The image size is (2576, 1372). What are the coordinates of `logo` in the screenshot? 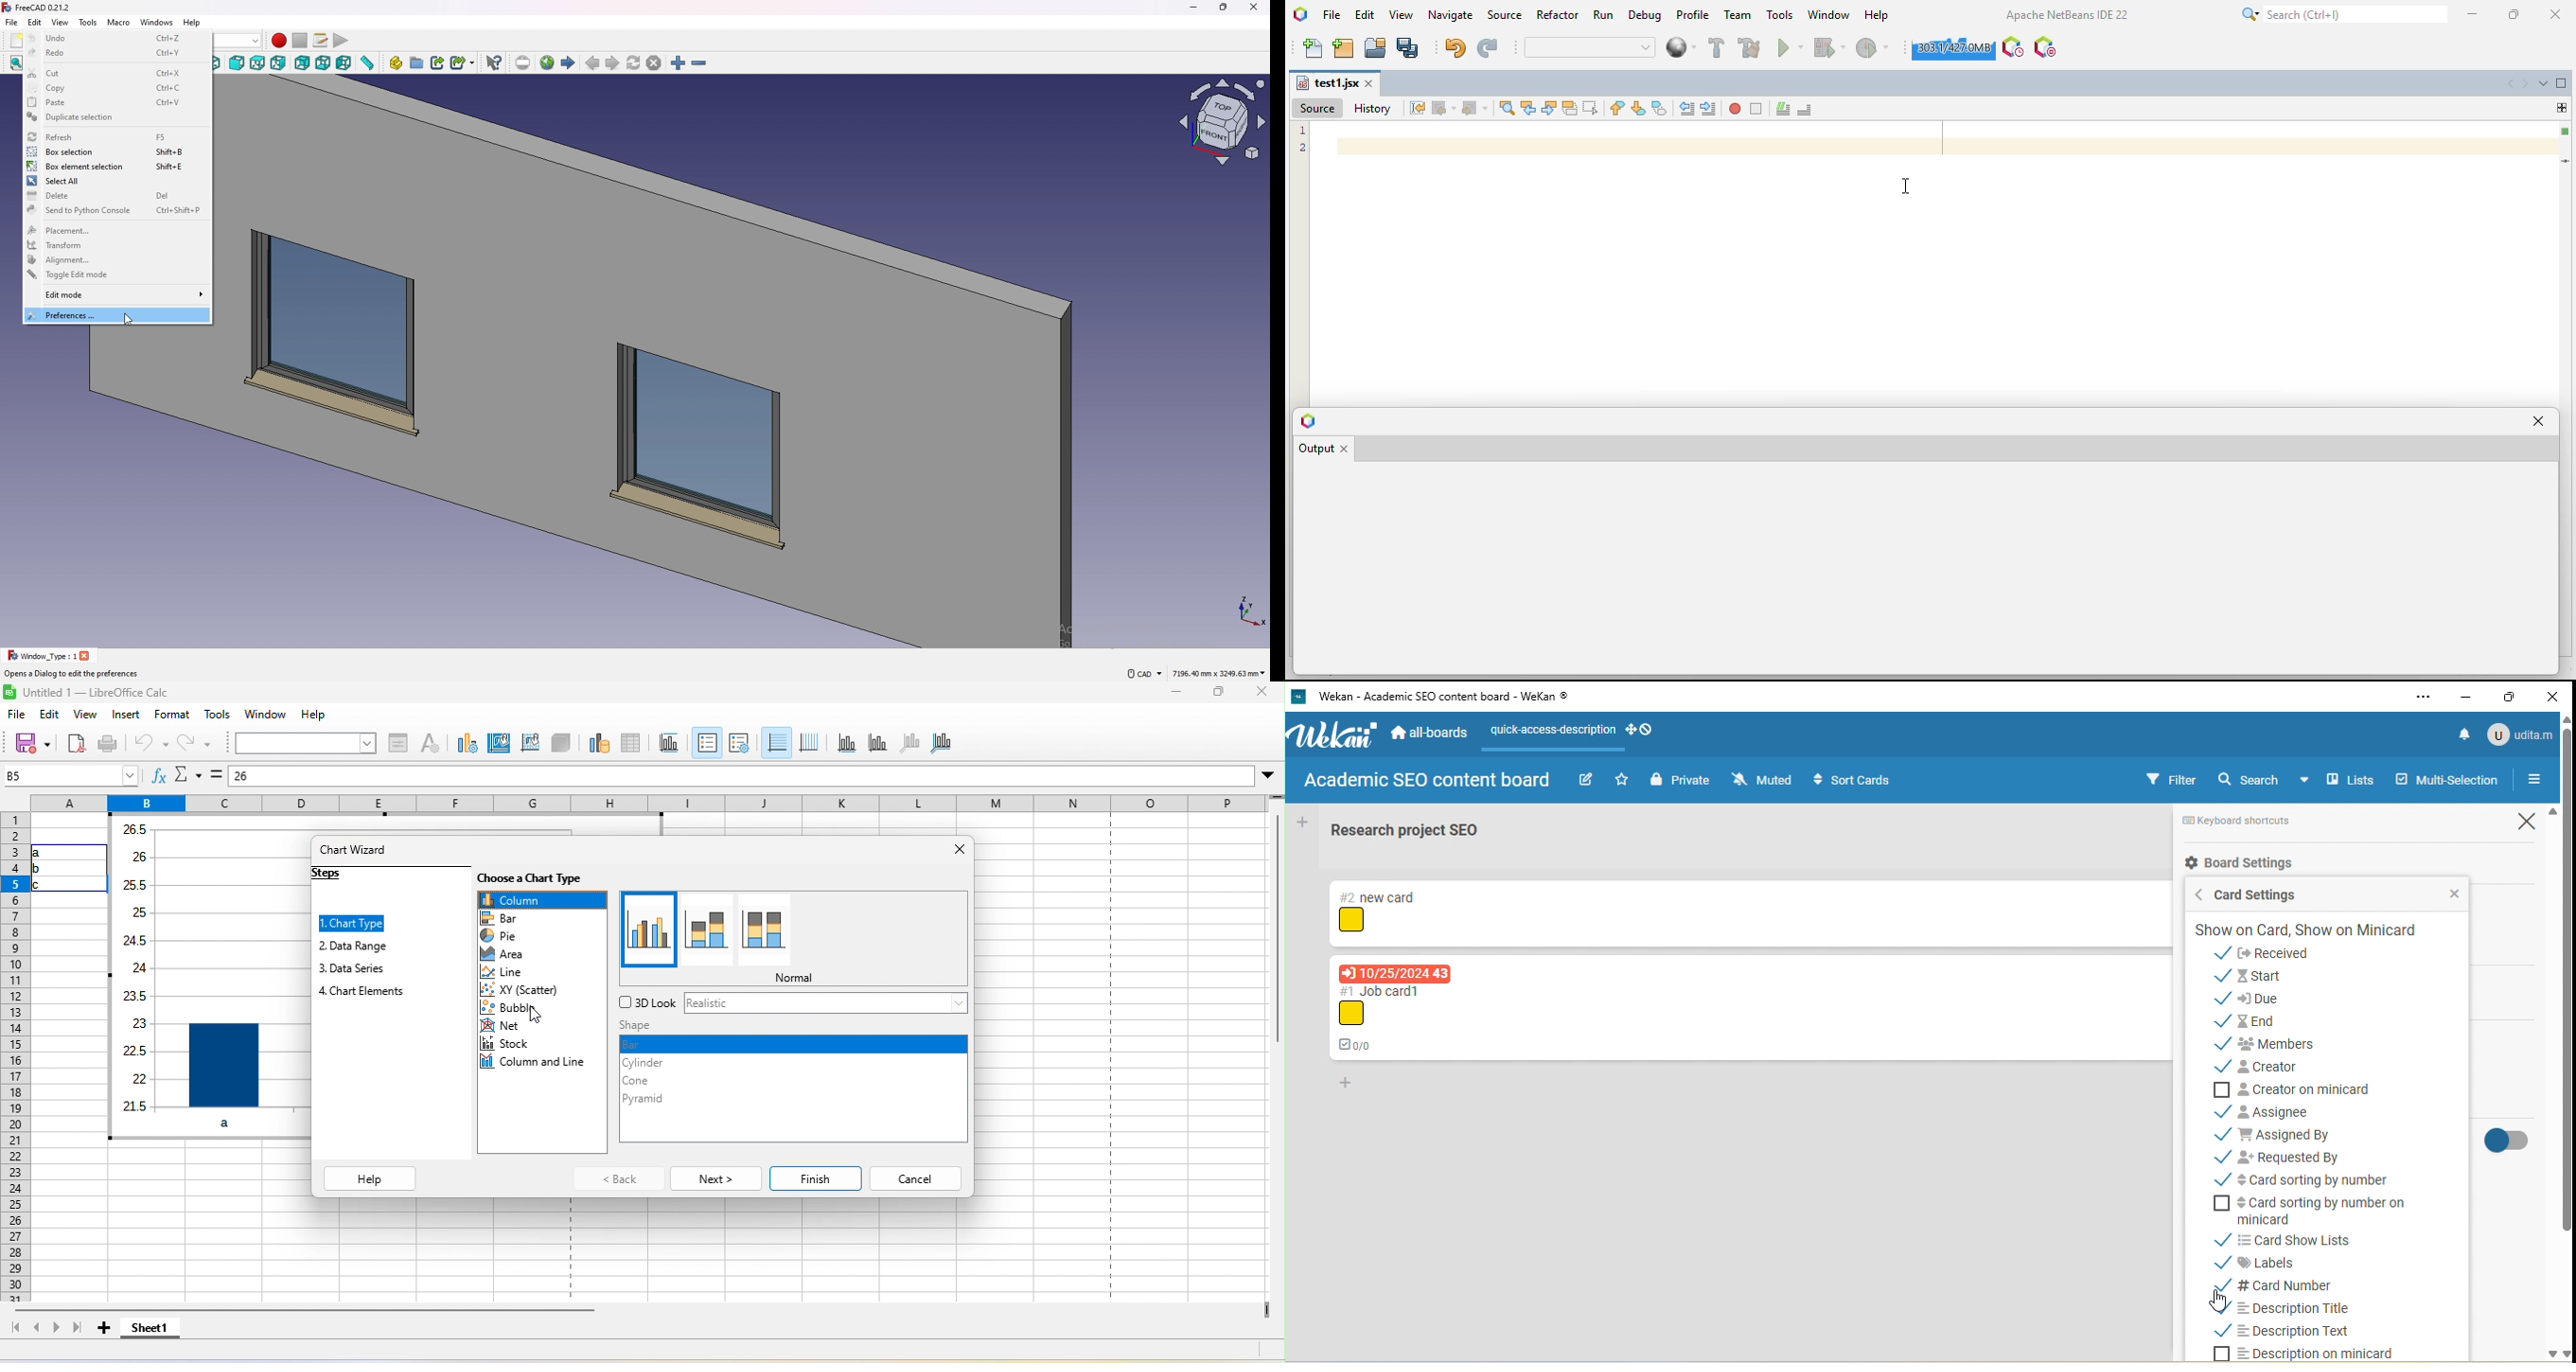 It's located at (1337, 735).